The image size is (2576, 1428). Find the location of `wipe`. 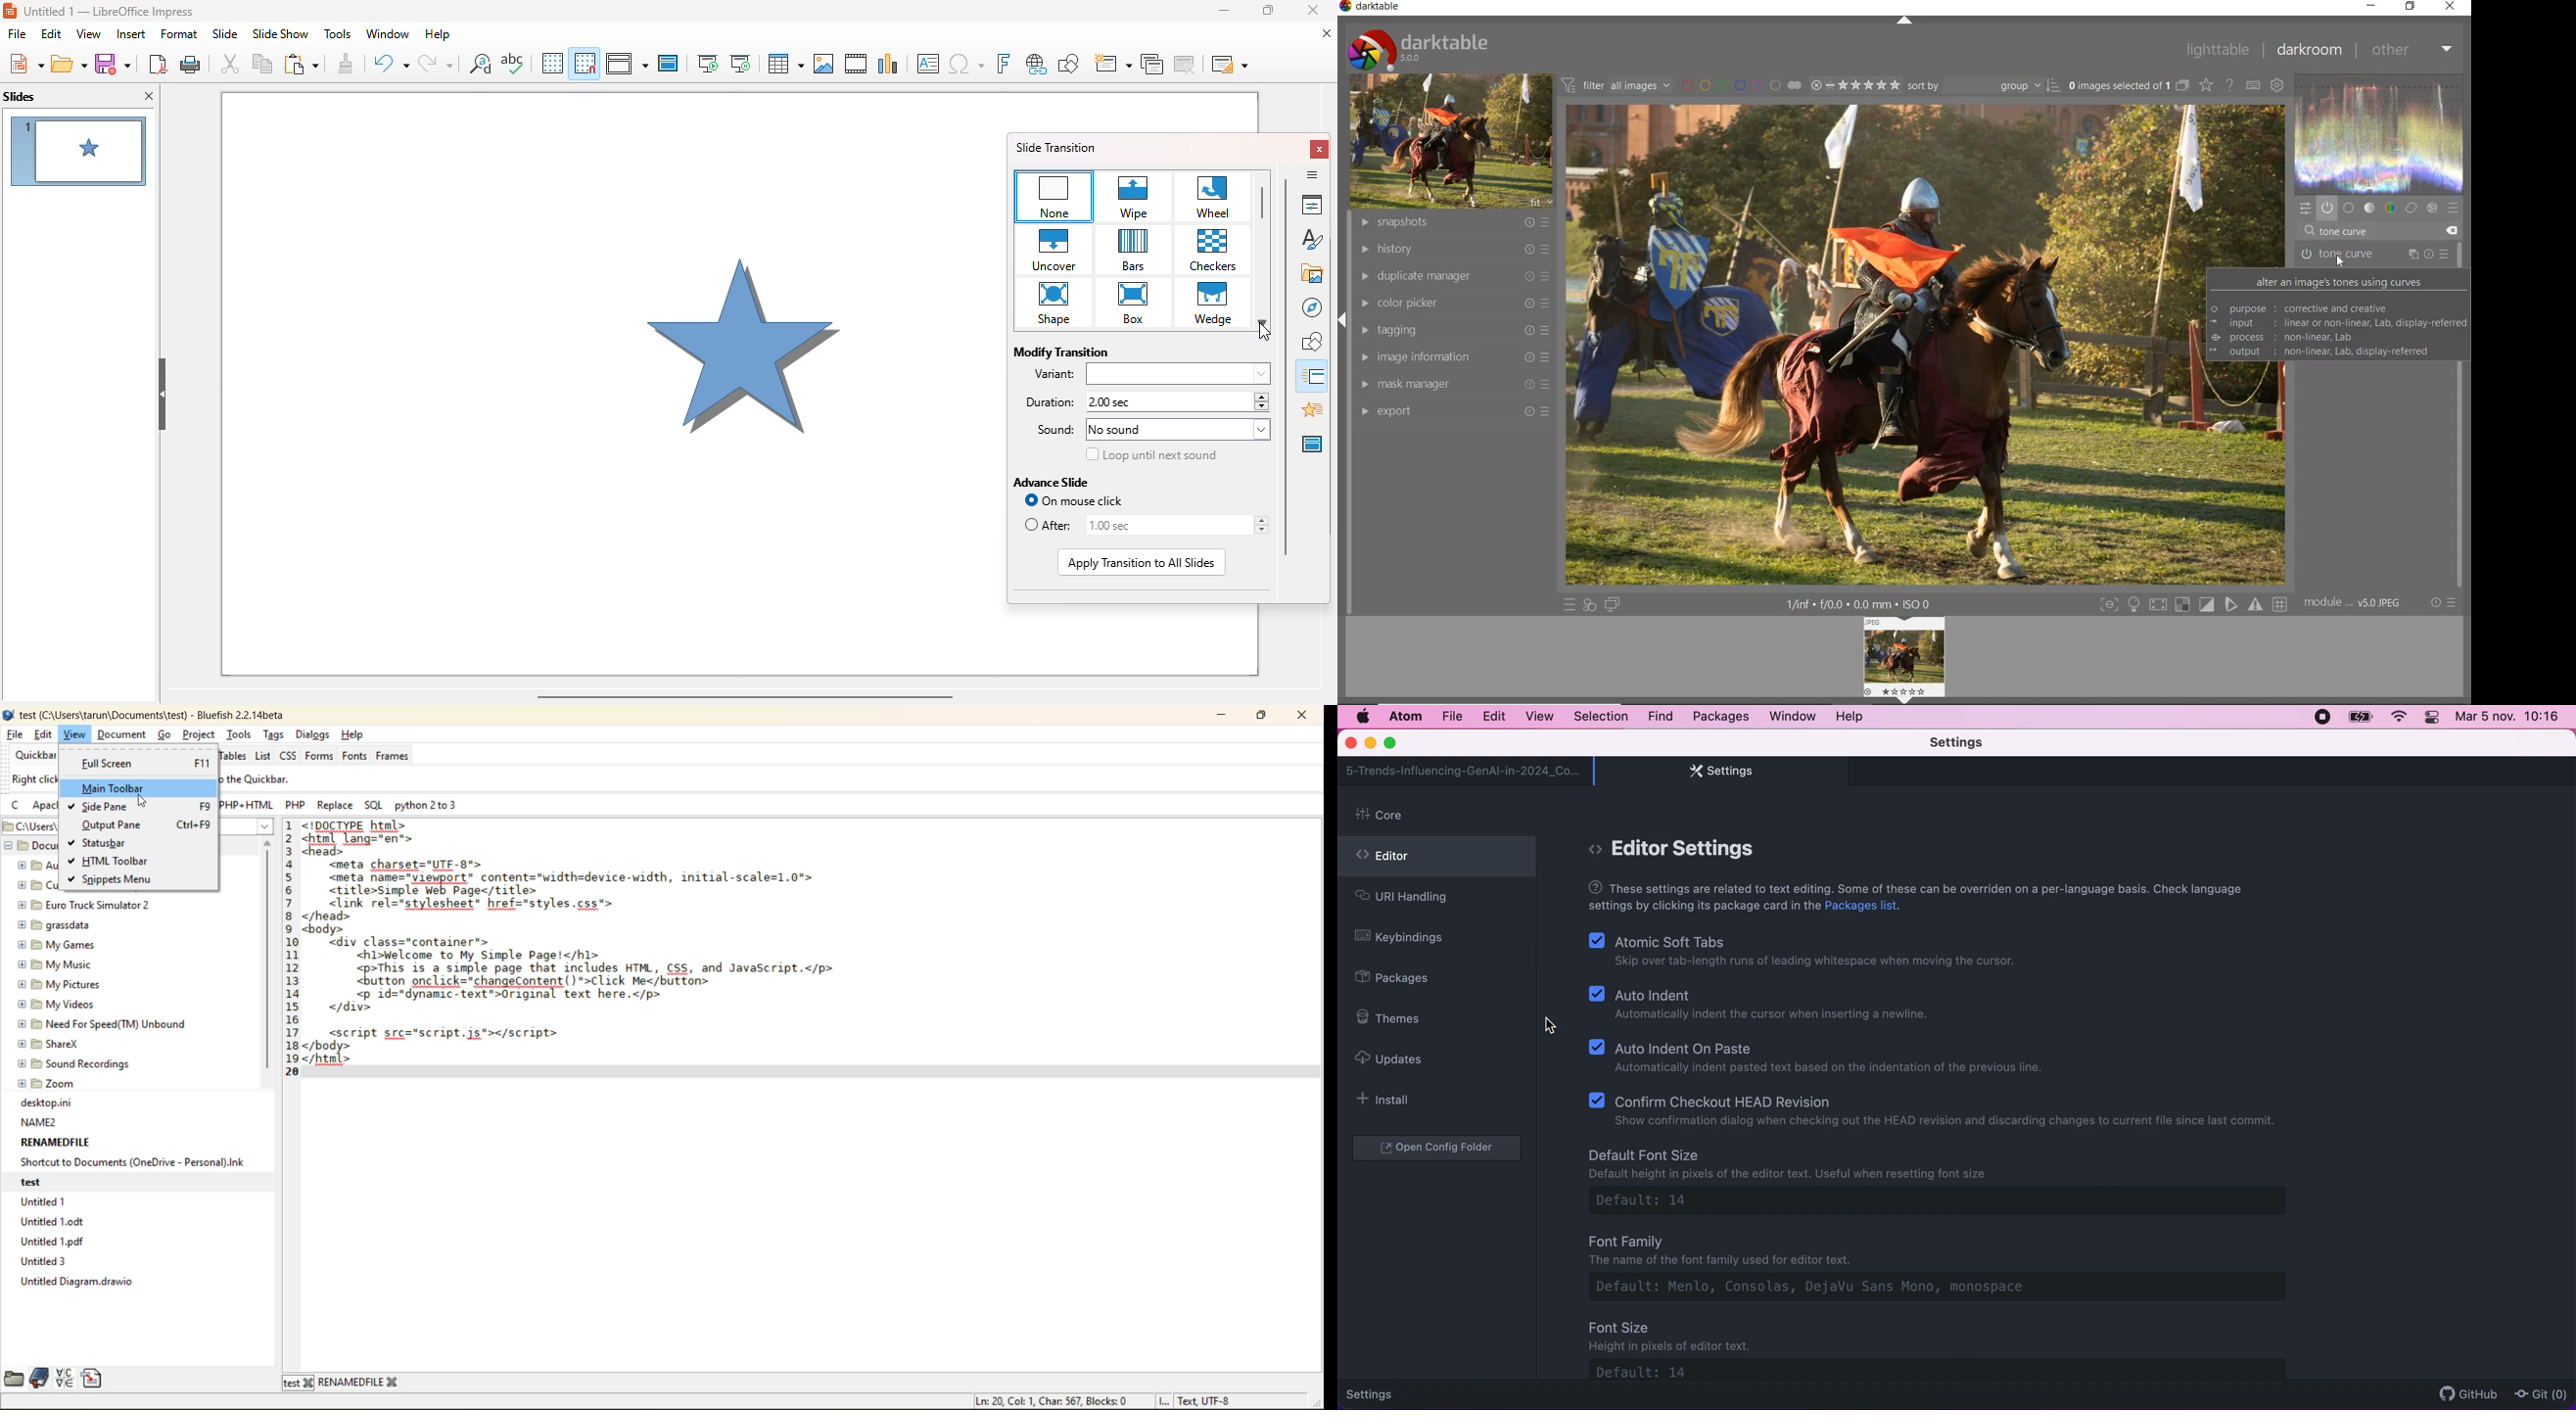

wipe is located at coordinates (1134, 197).